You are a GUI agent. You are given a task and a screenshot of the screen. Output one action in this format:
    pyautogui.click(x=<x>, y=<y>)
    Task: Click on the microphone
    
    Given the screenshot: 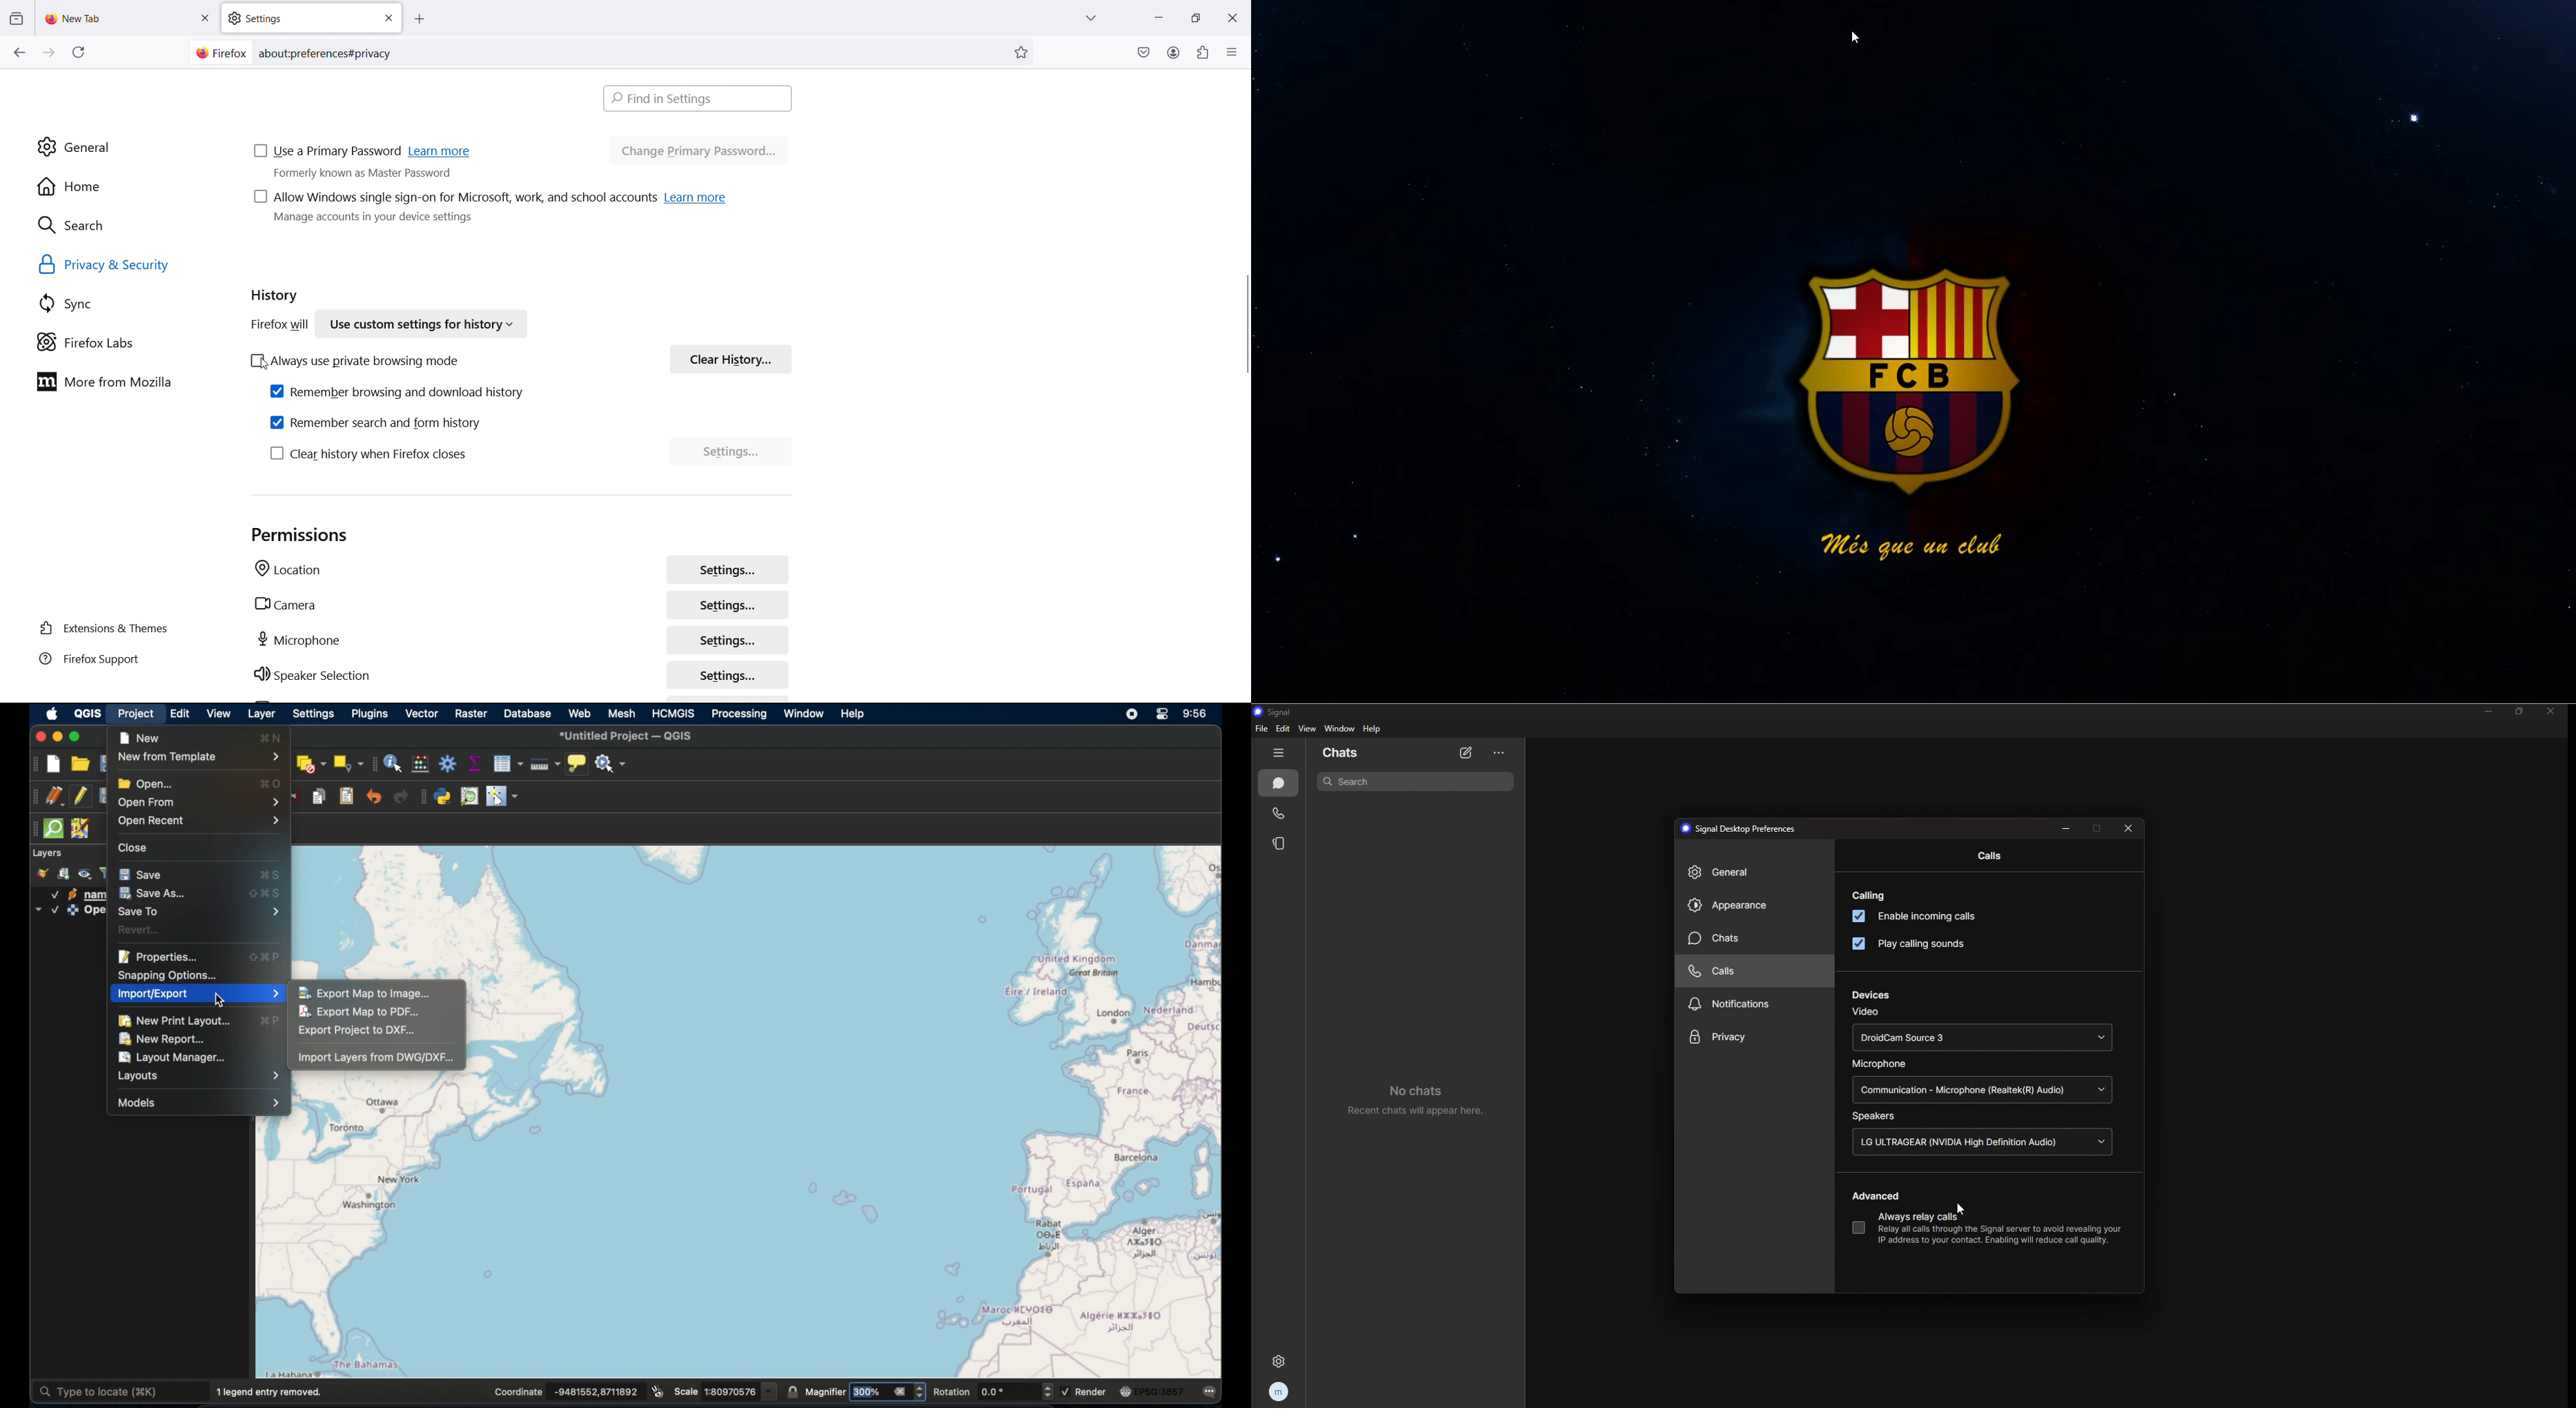 What is the action you would take?
    pyautogui.click(x=300, y=639)
    